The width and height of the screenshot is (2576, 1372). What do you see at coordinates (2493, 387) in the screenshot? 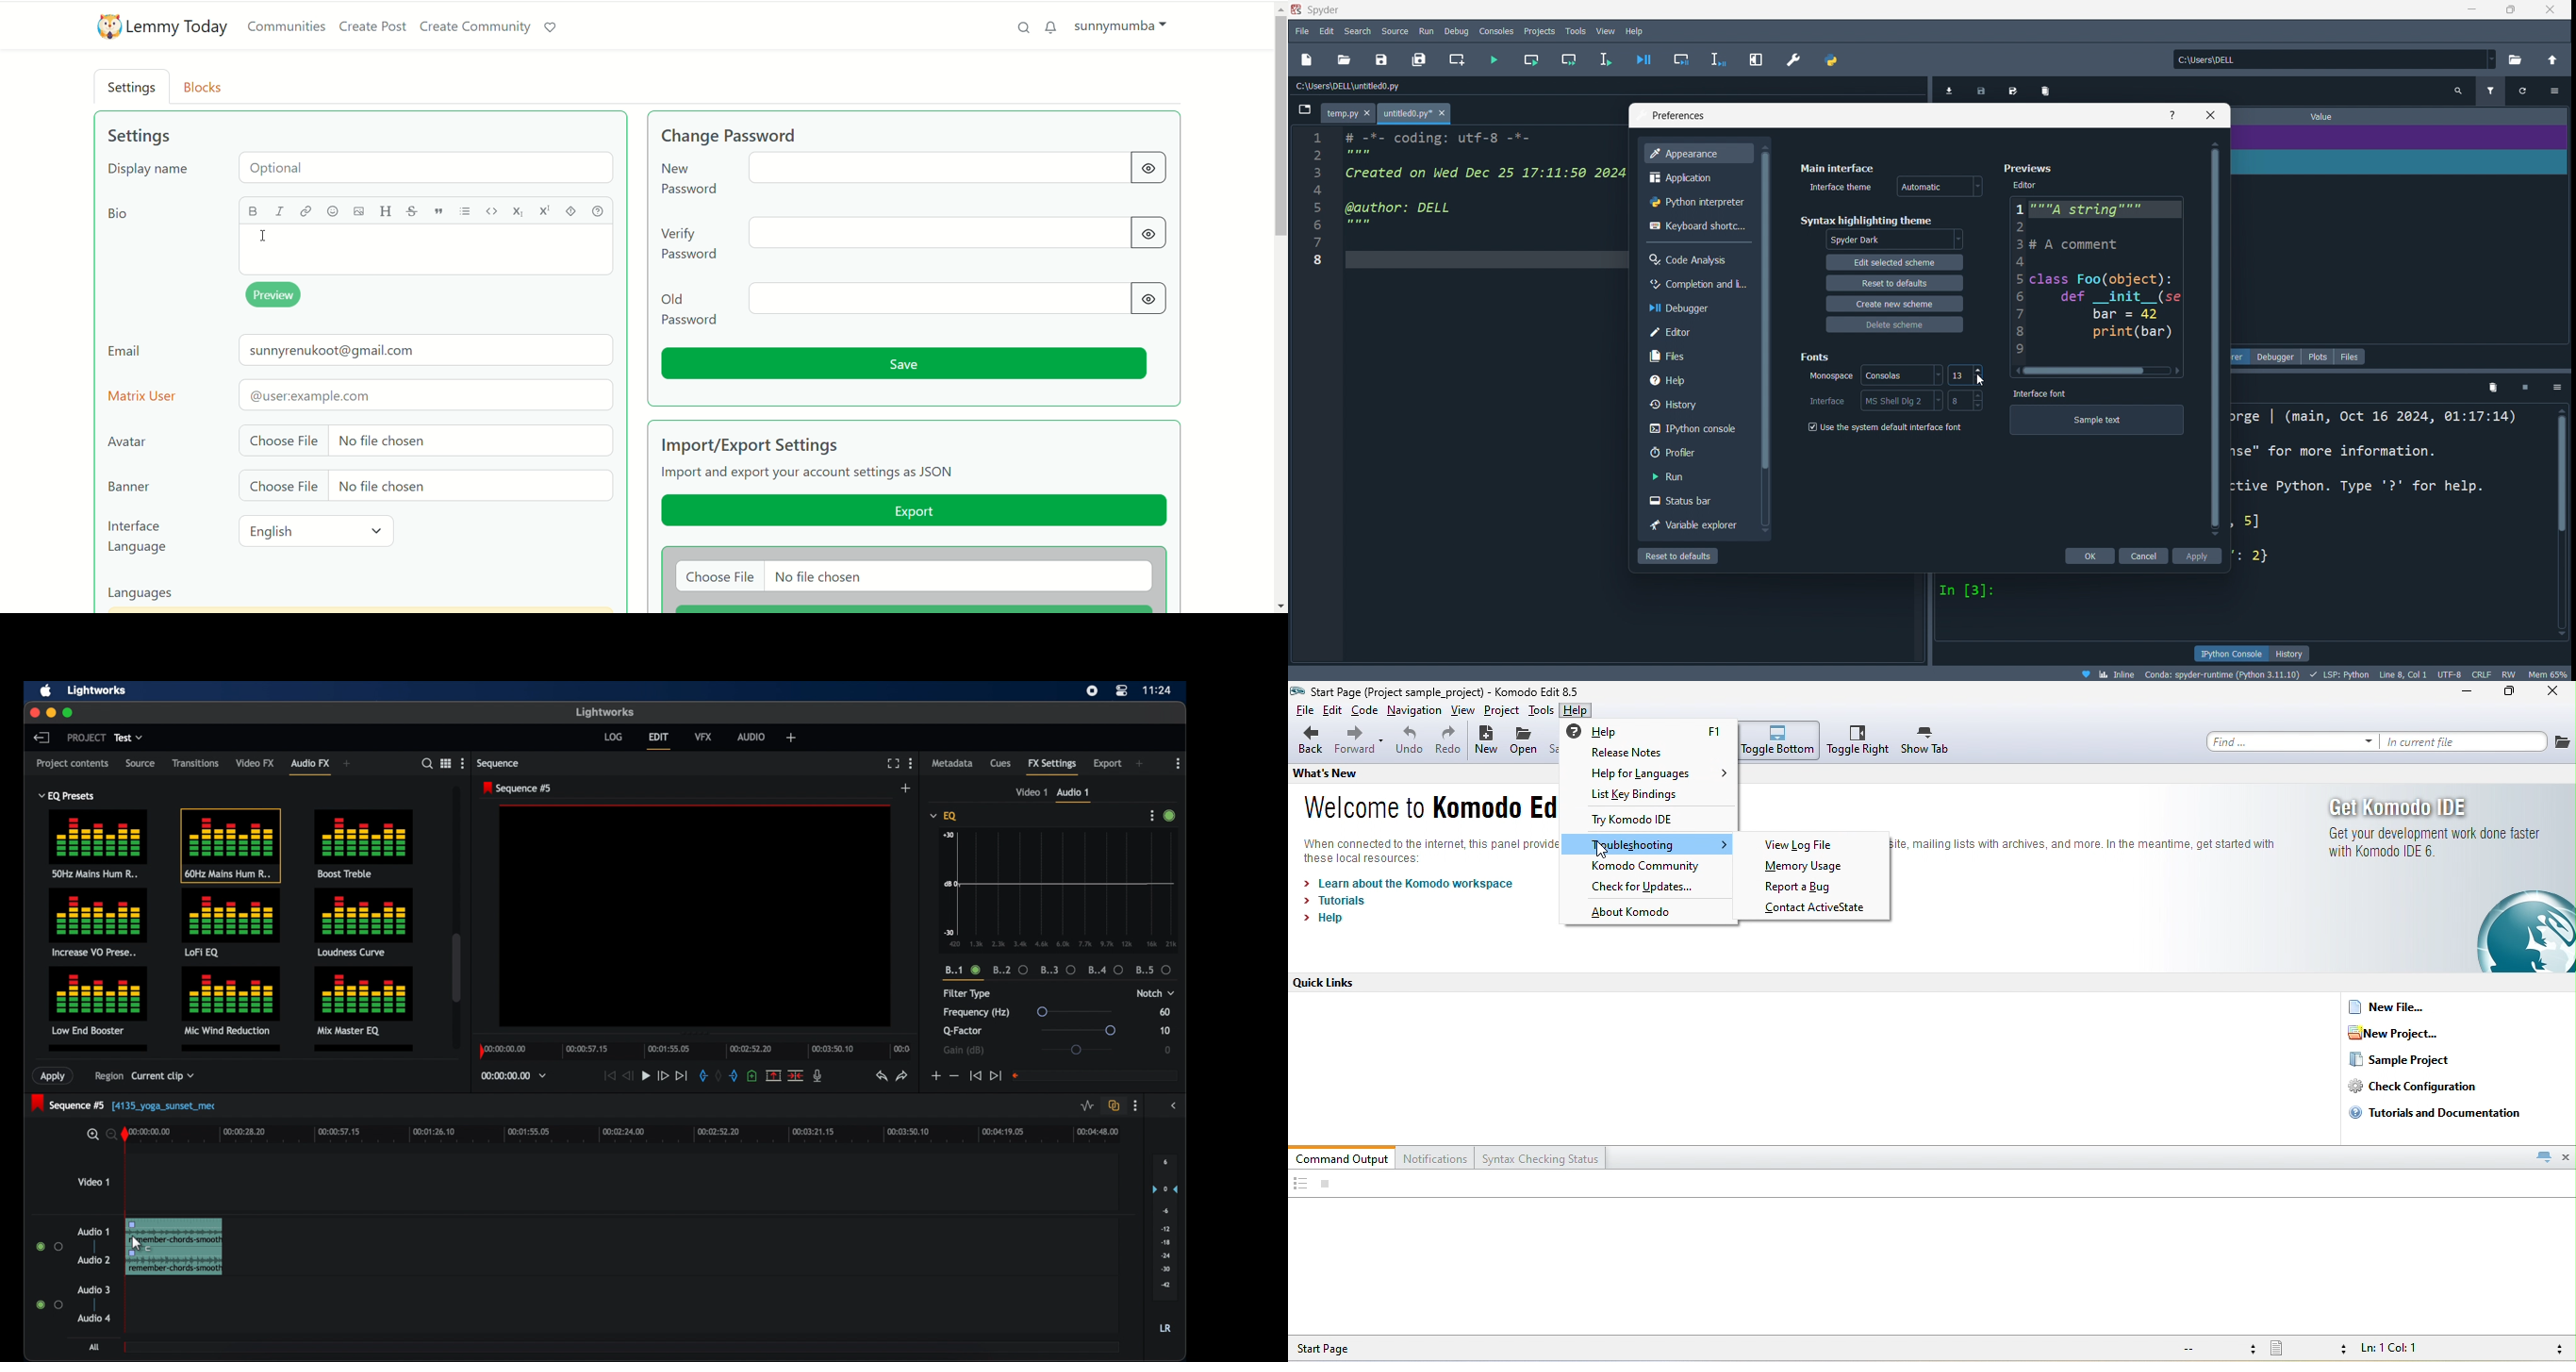
I see `delete variables` at bounding box center [2493, 387].